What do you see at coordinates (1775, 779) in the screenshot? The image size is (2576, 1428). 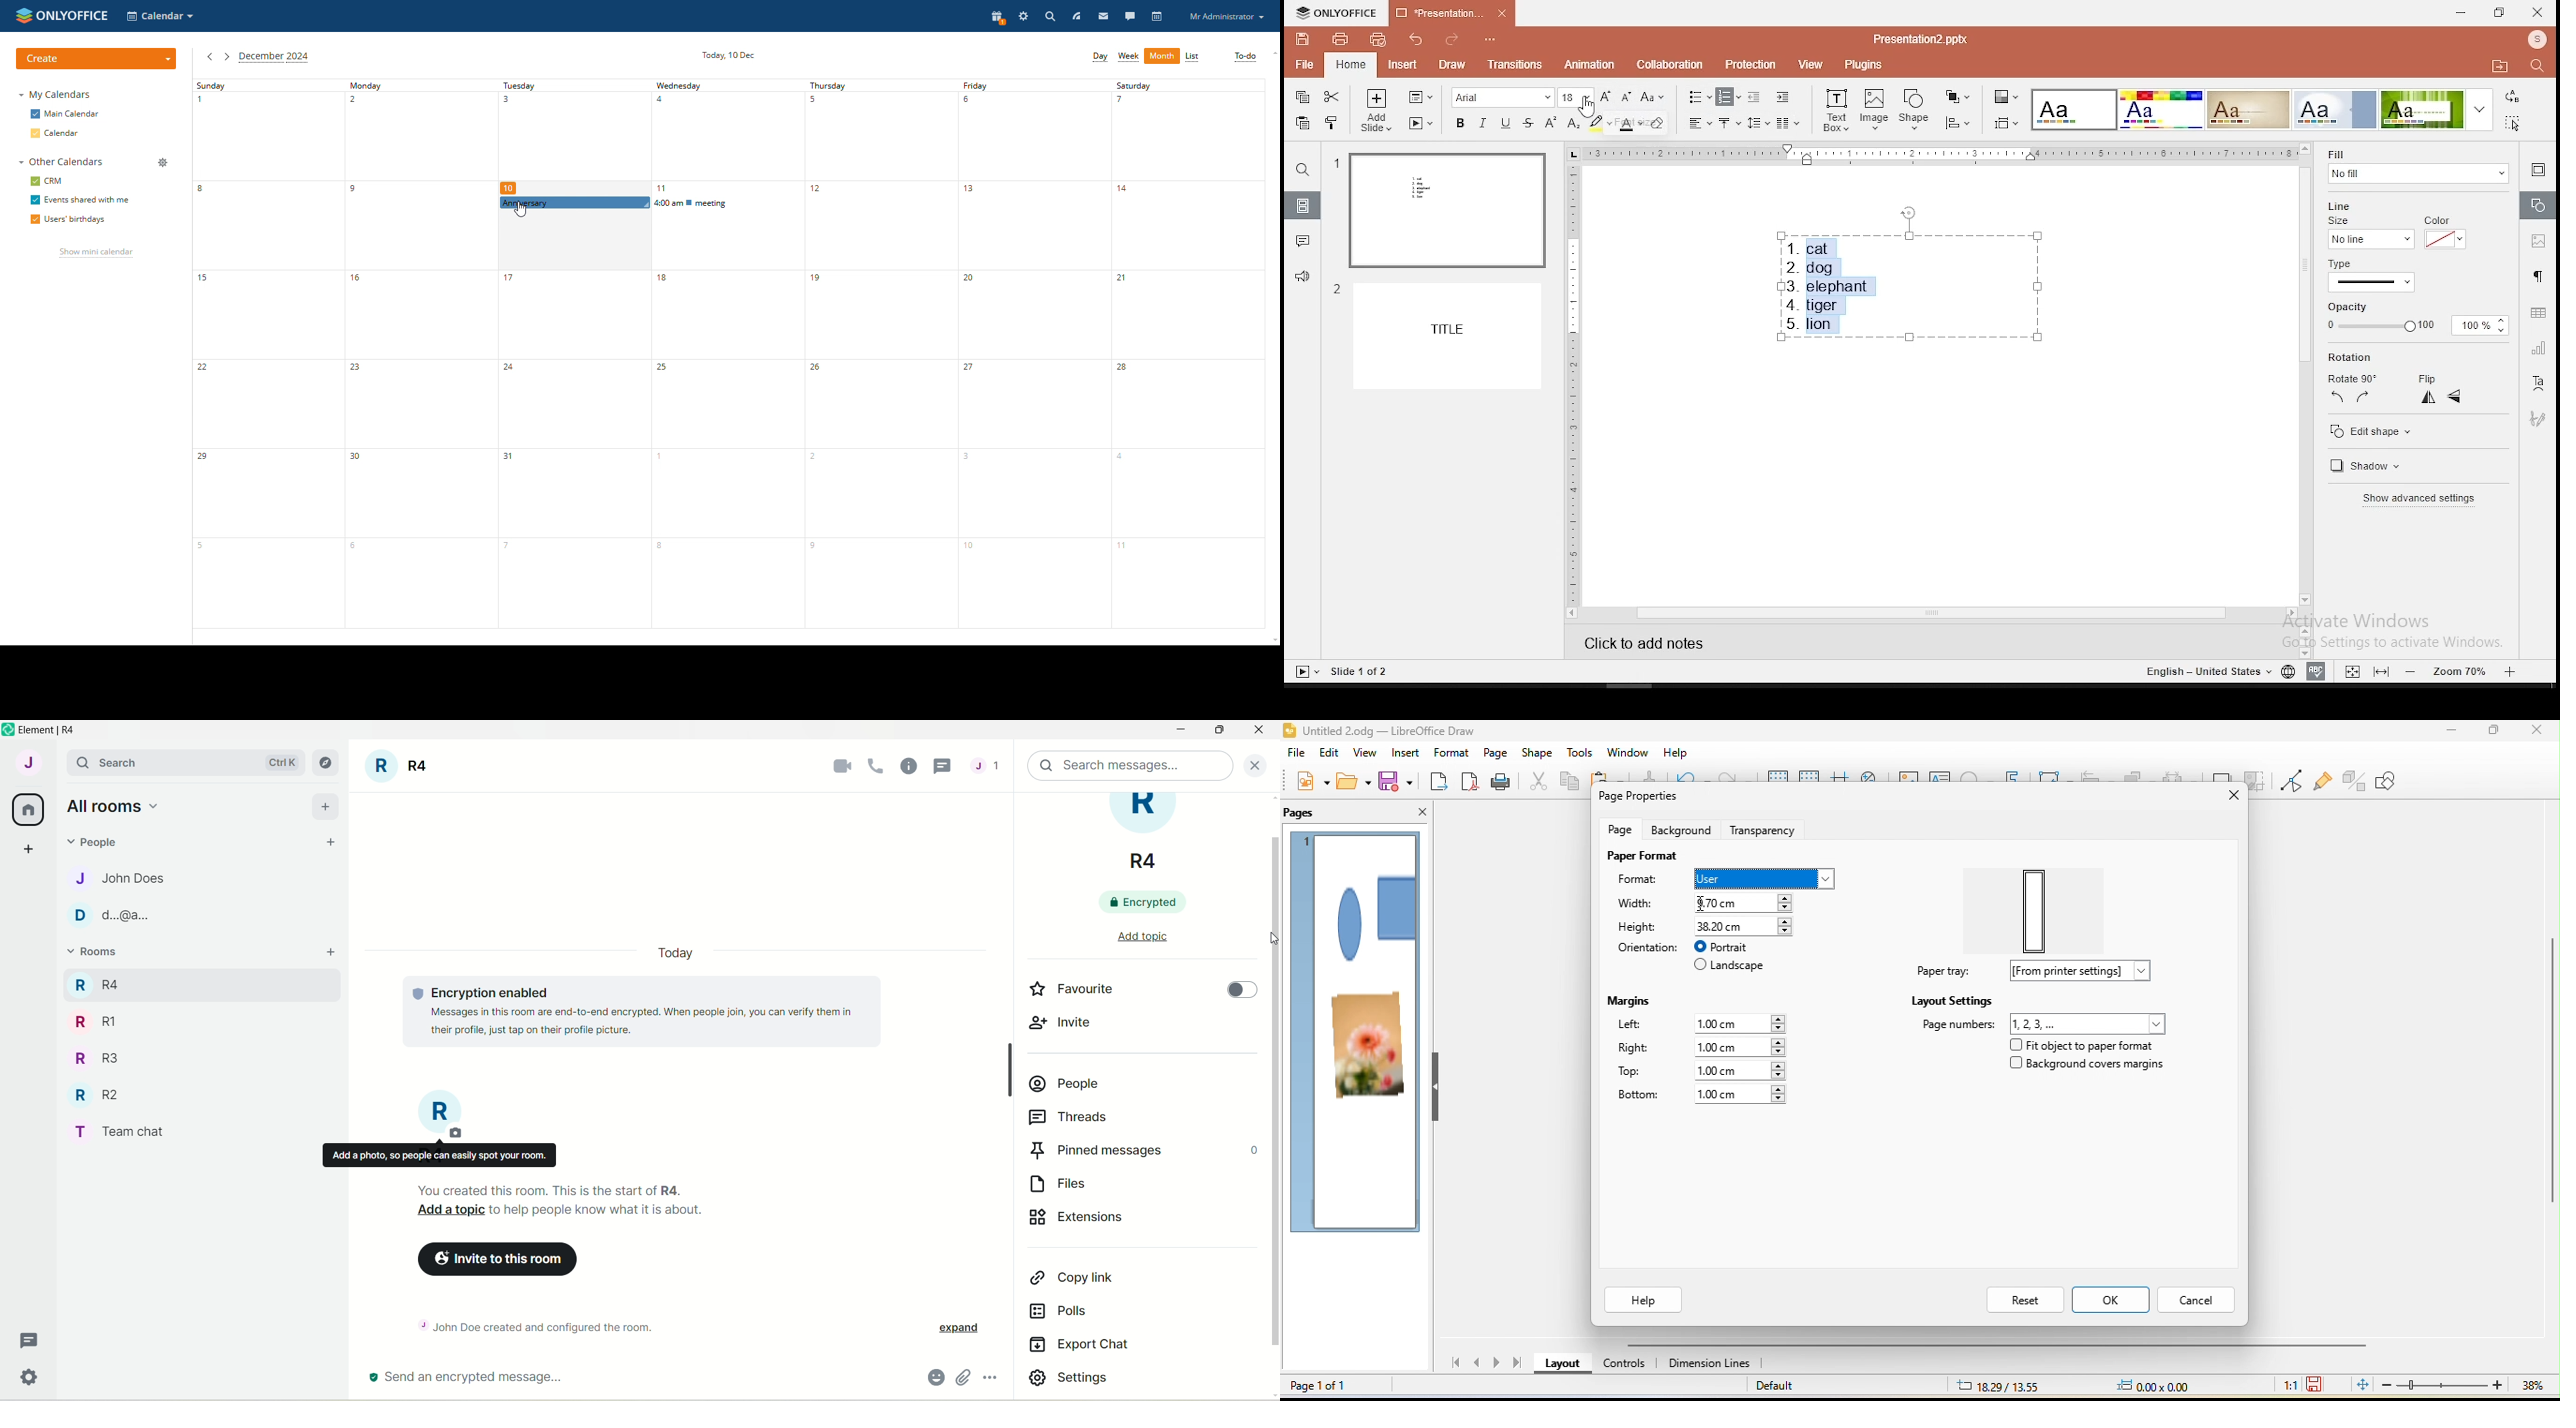 I see `display grid` at bounding box center [1775, 779].